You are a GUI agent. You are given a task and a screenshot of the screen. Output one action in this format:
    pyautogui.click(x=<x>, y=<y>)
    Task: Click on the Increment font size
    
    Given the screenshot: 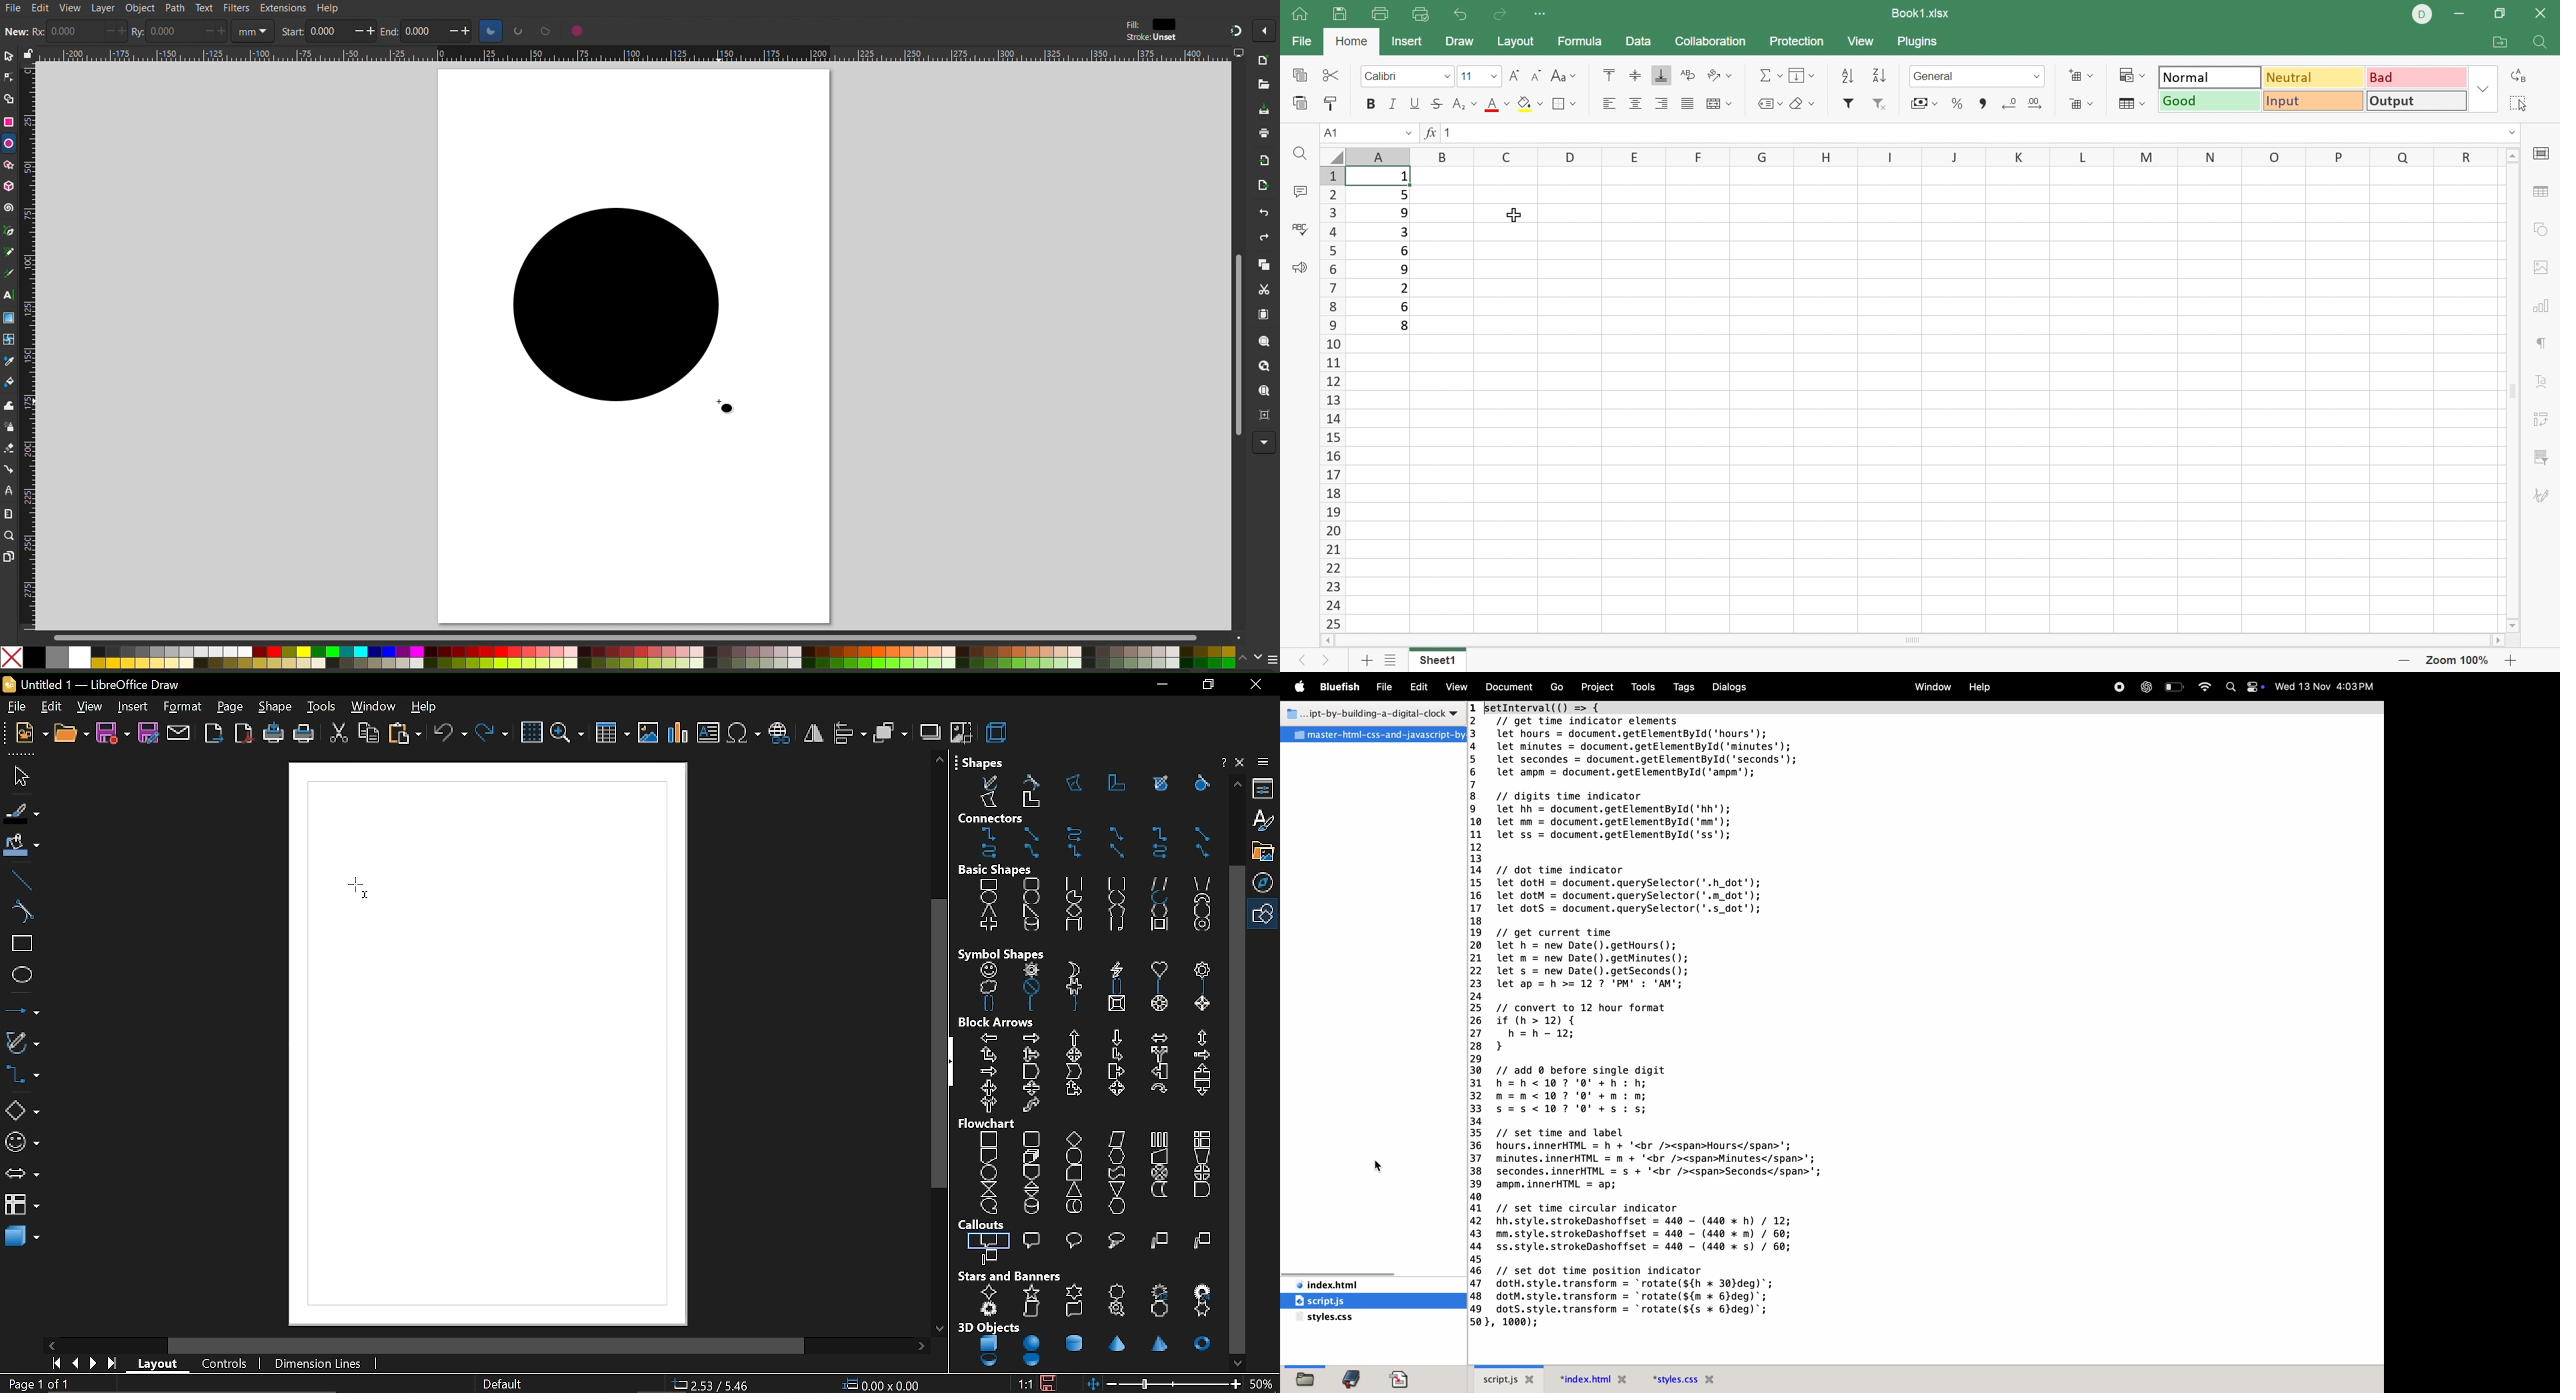 What is the action you would take?
    pyautogui.click(x=1514, y=77)
    